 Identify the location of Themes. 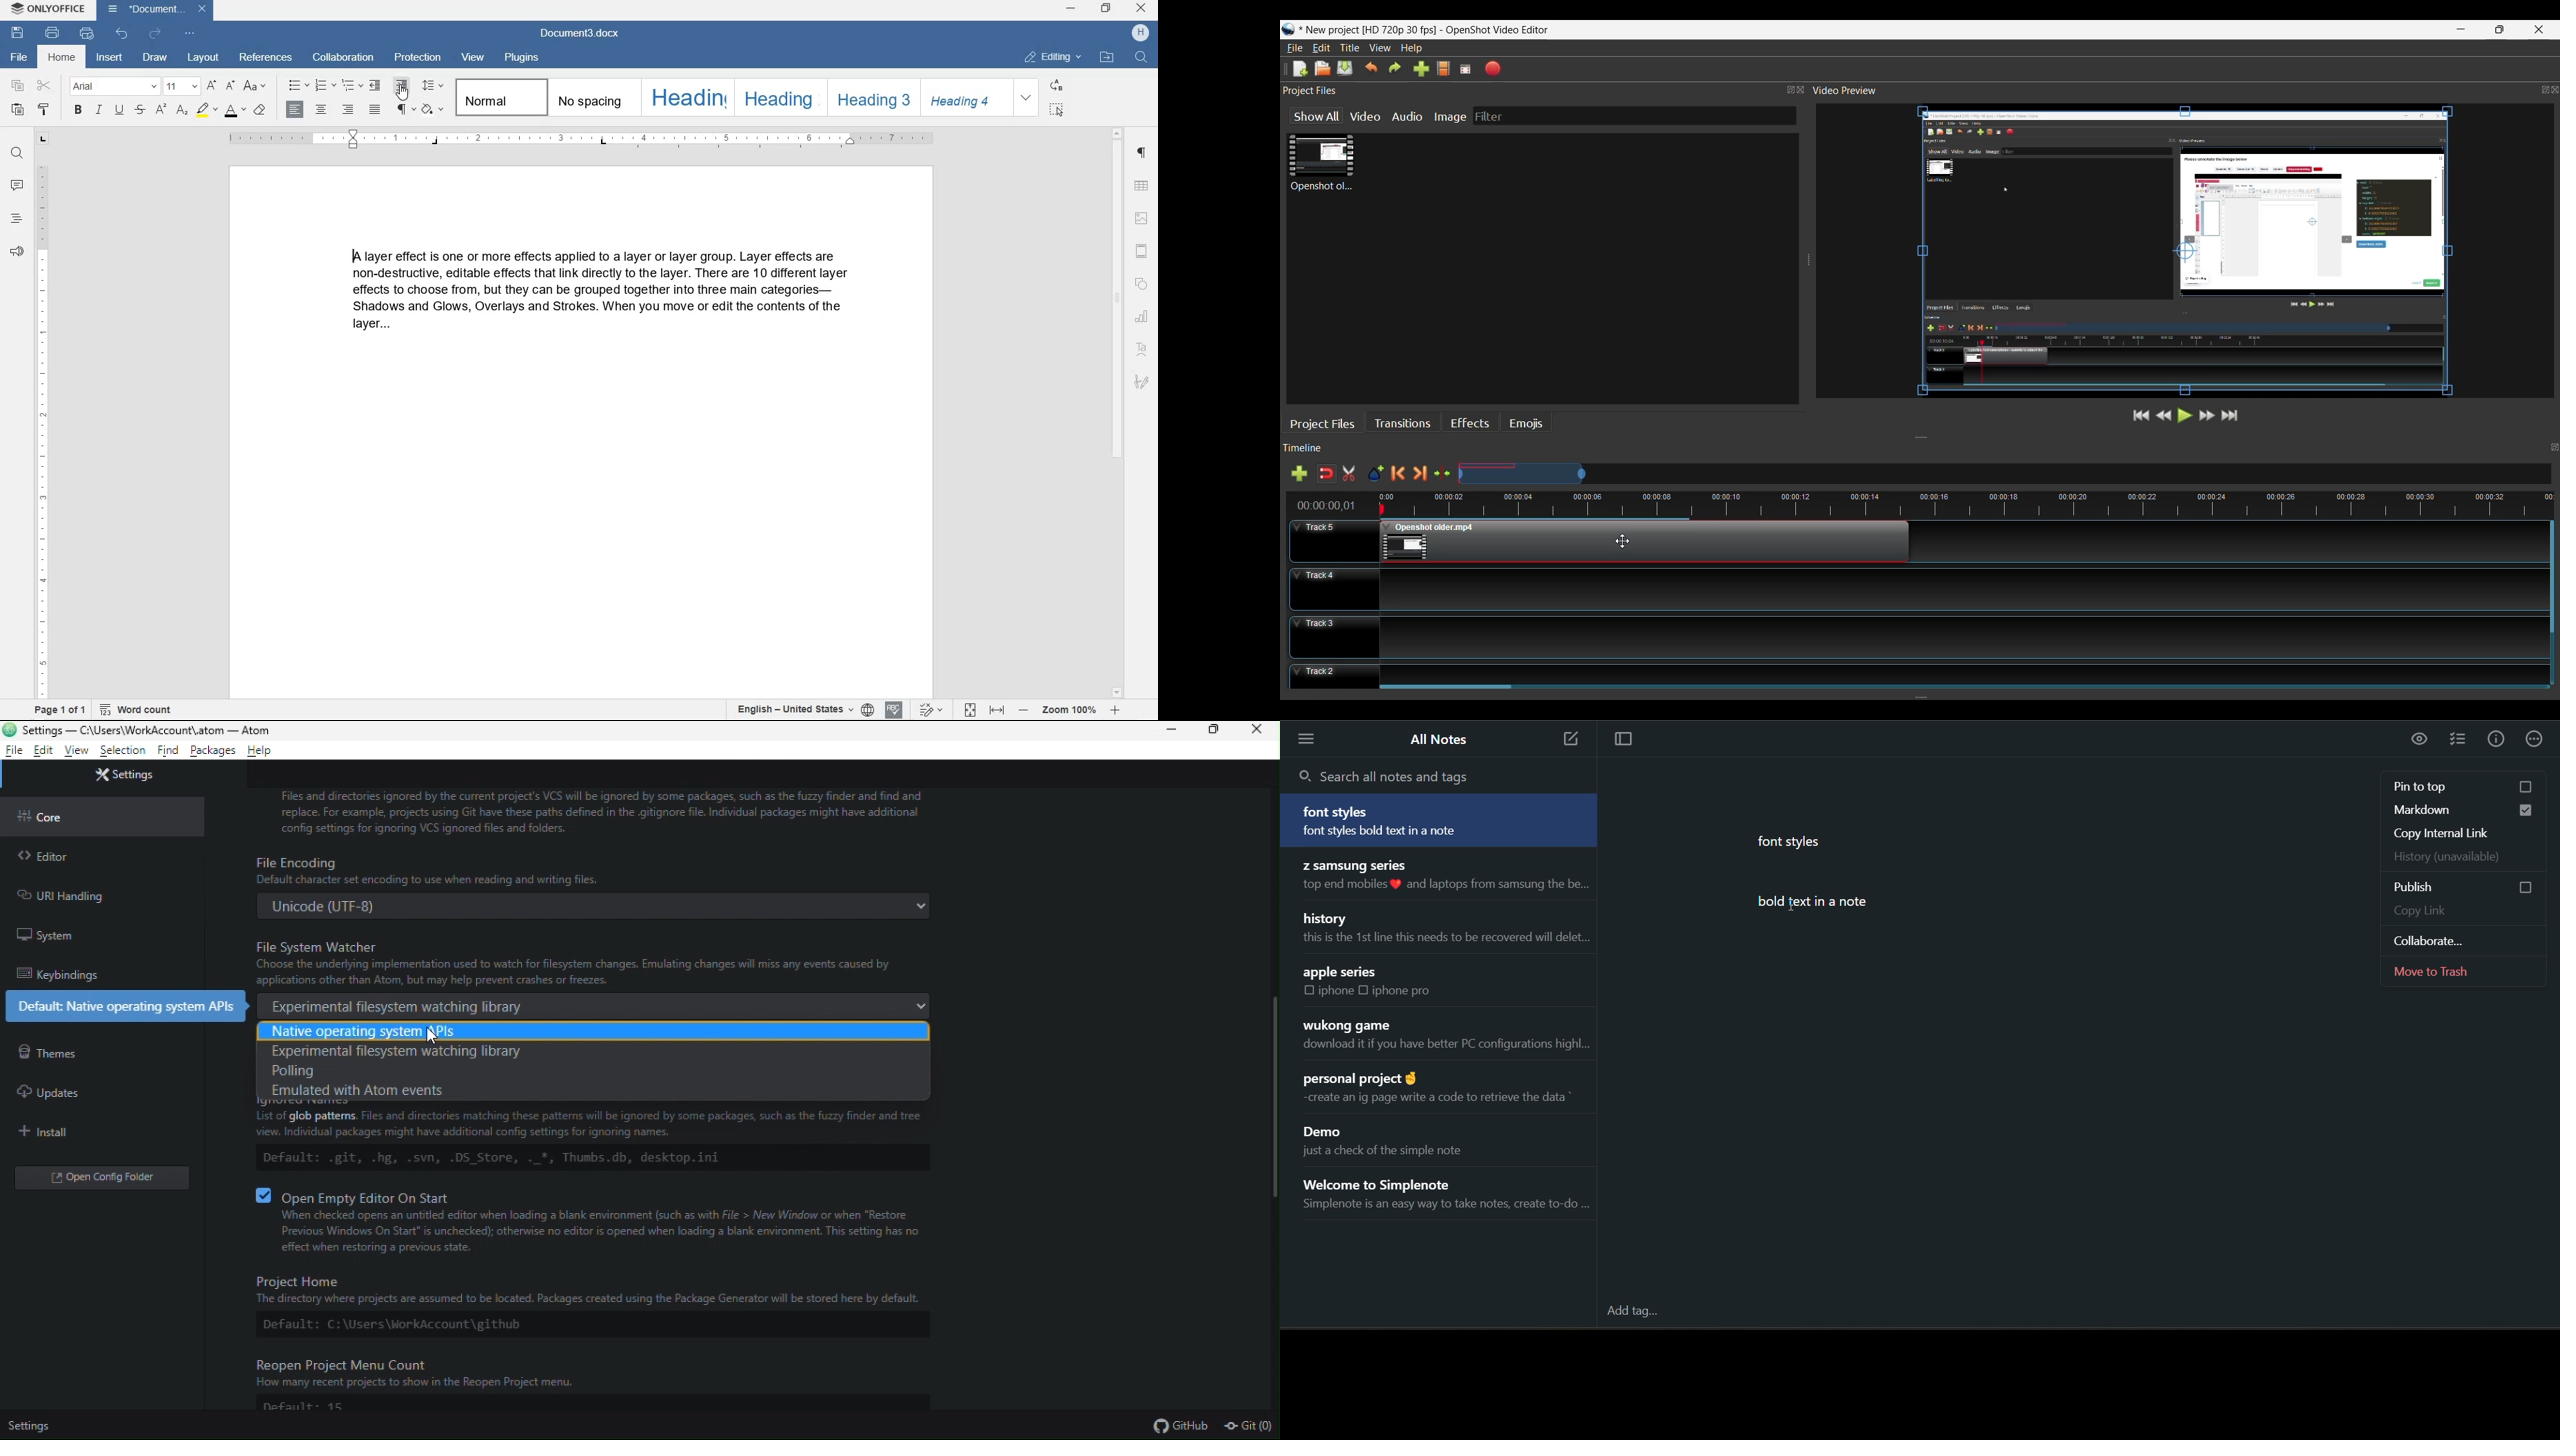
(47, 1053).